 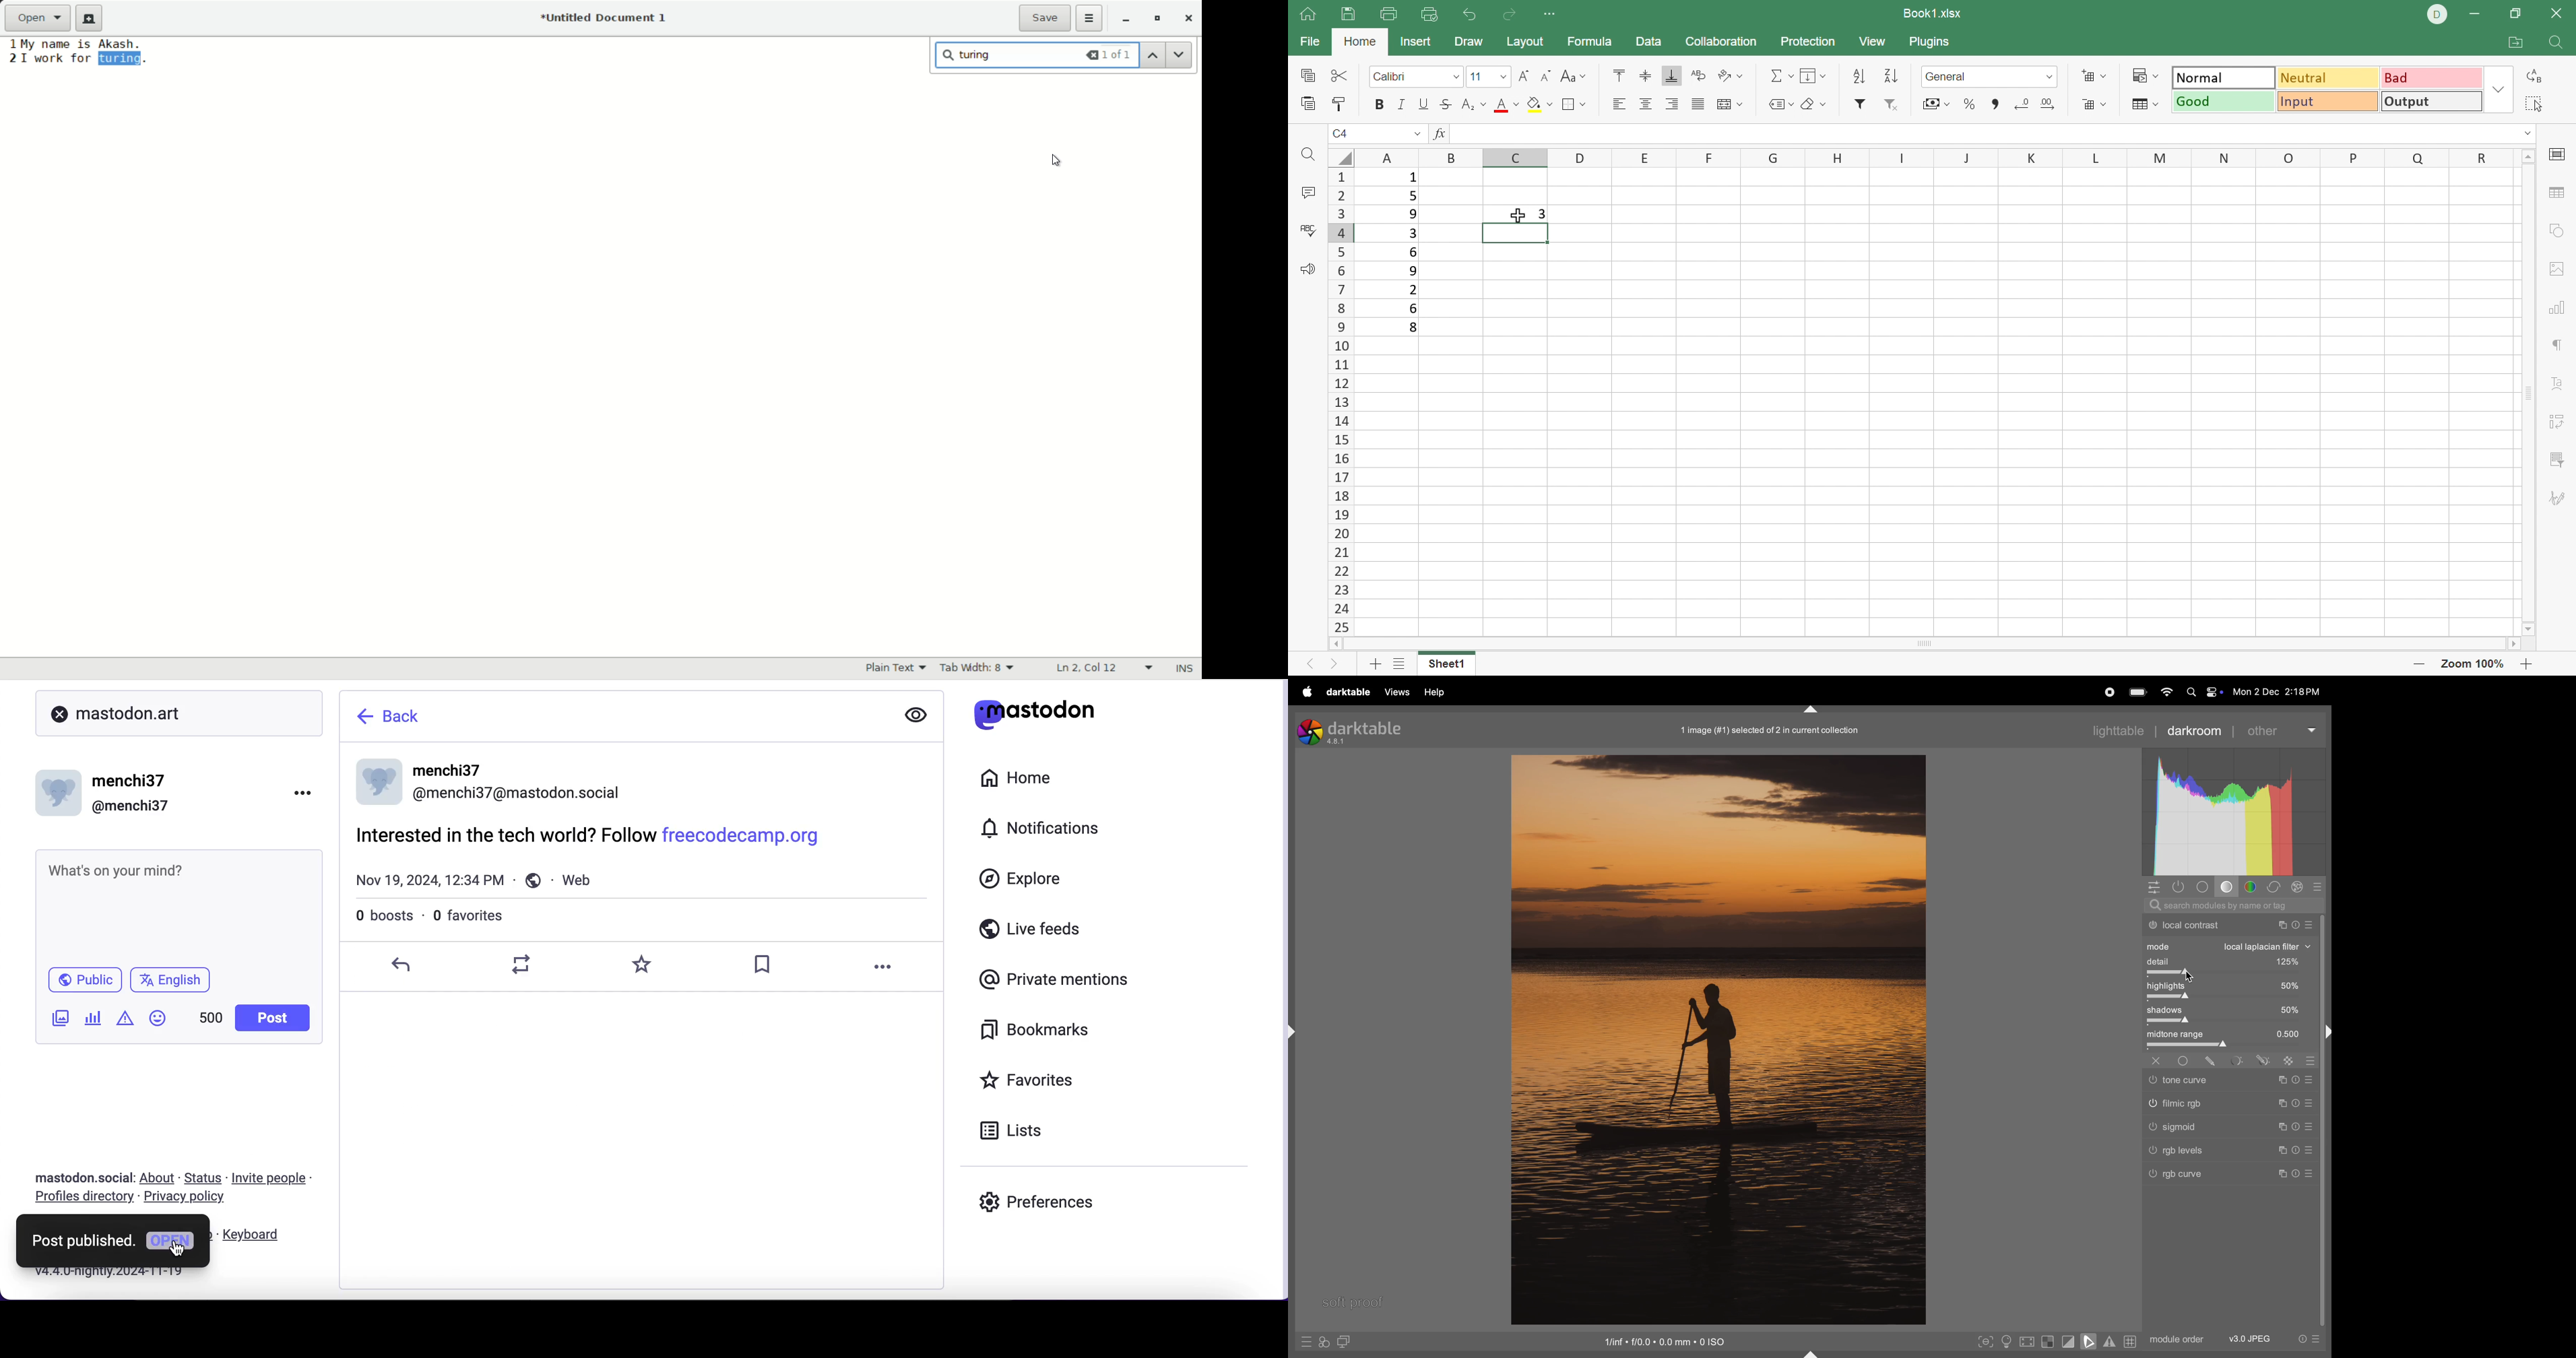 I want to click on sign , so click(x=2282, y=1149).